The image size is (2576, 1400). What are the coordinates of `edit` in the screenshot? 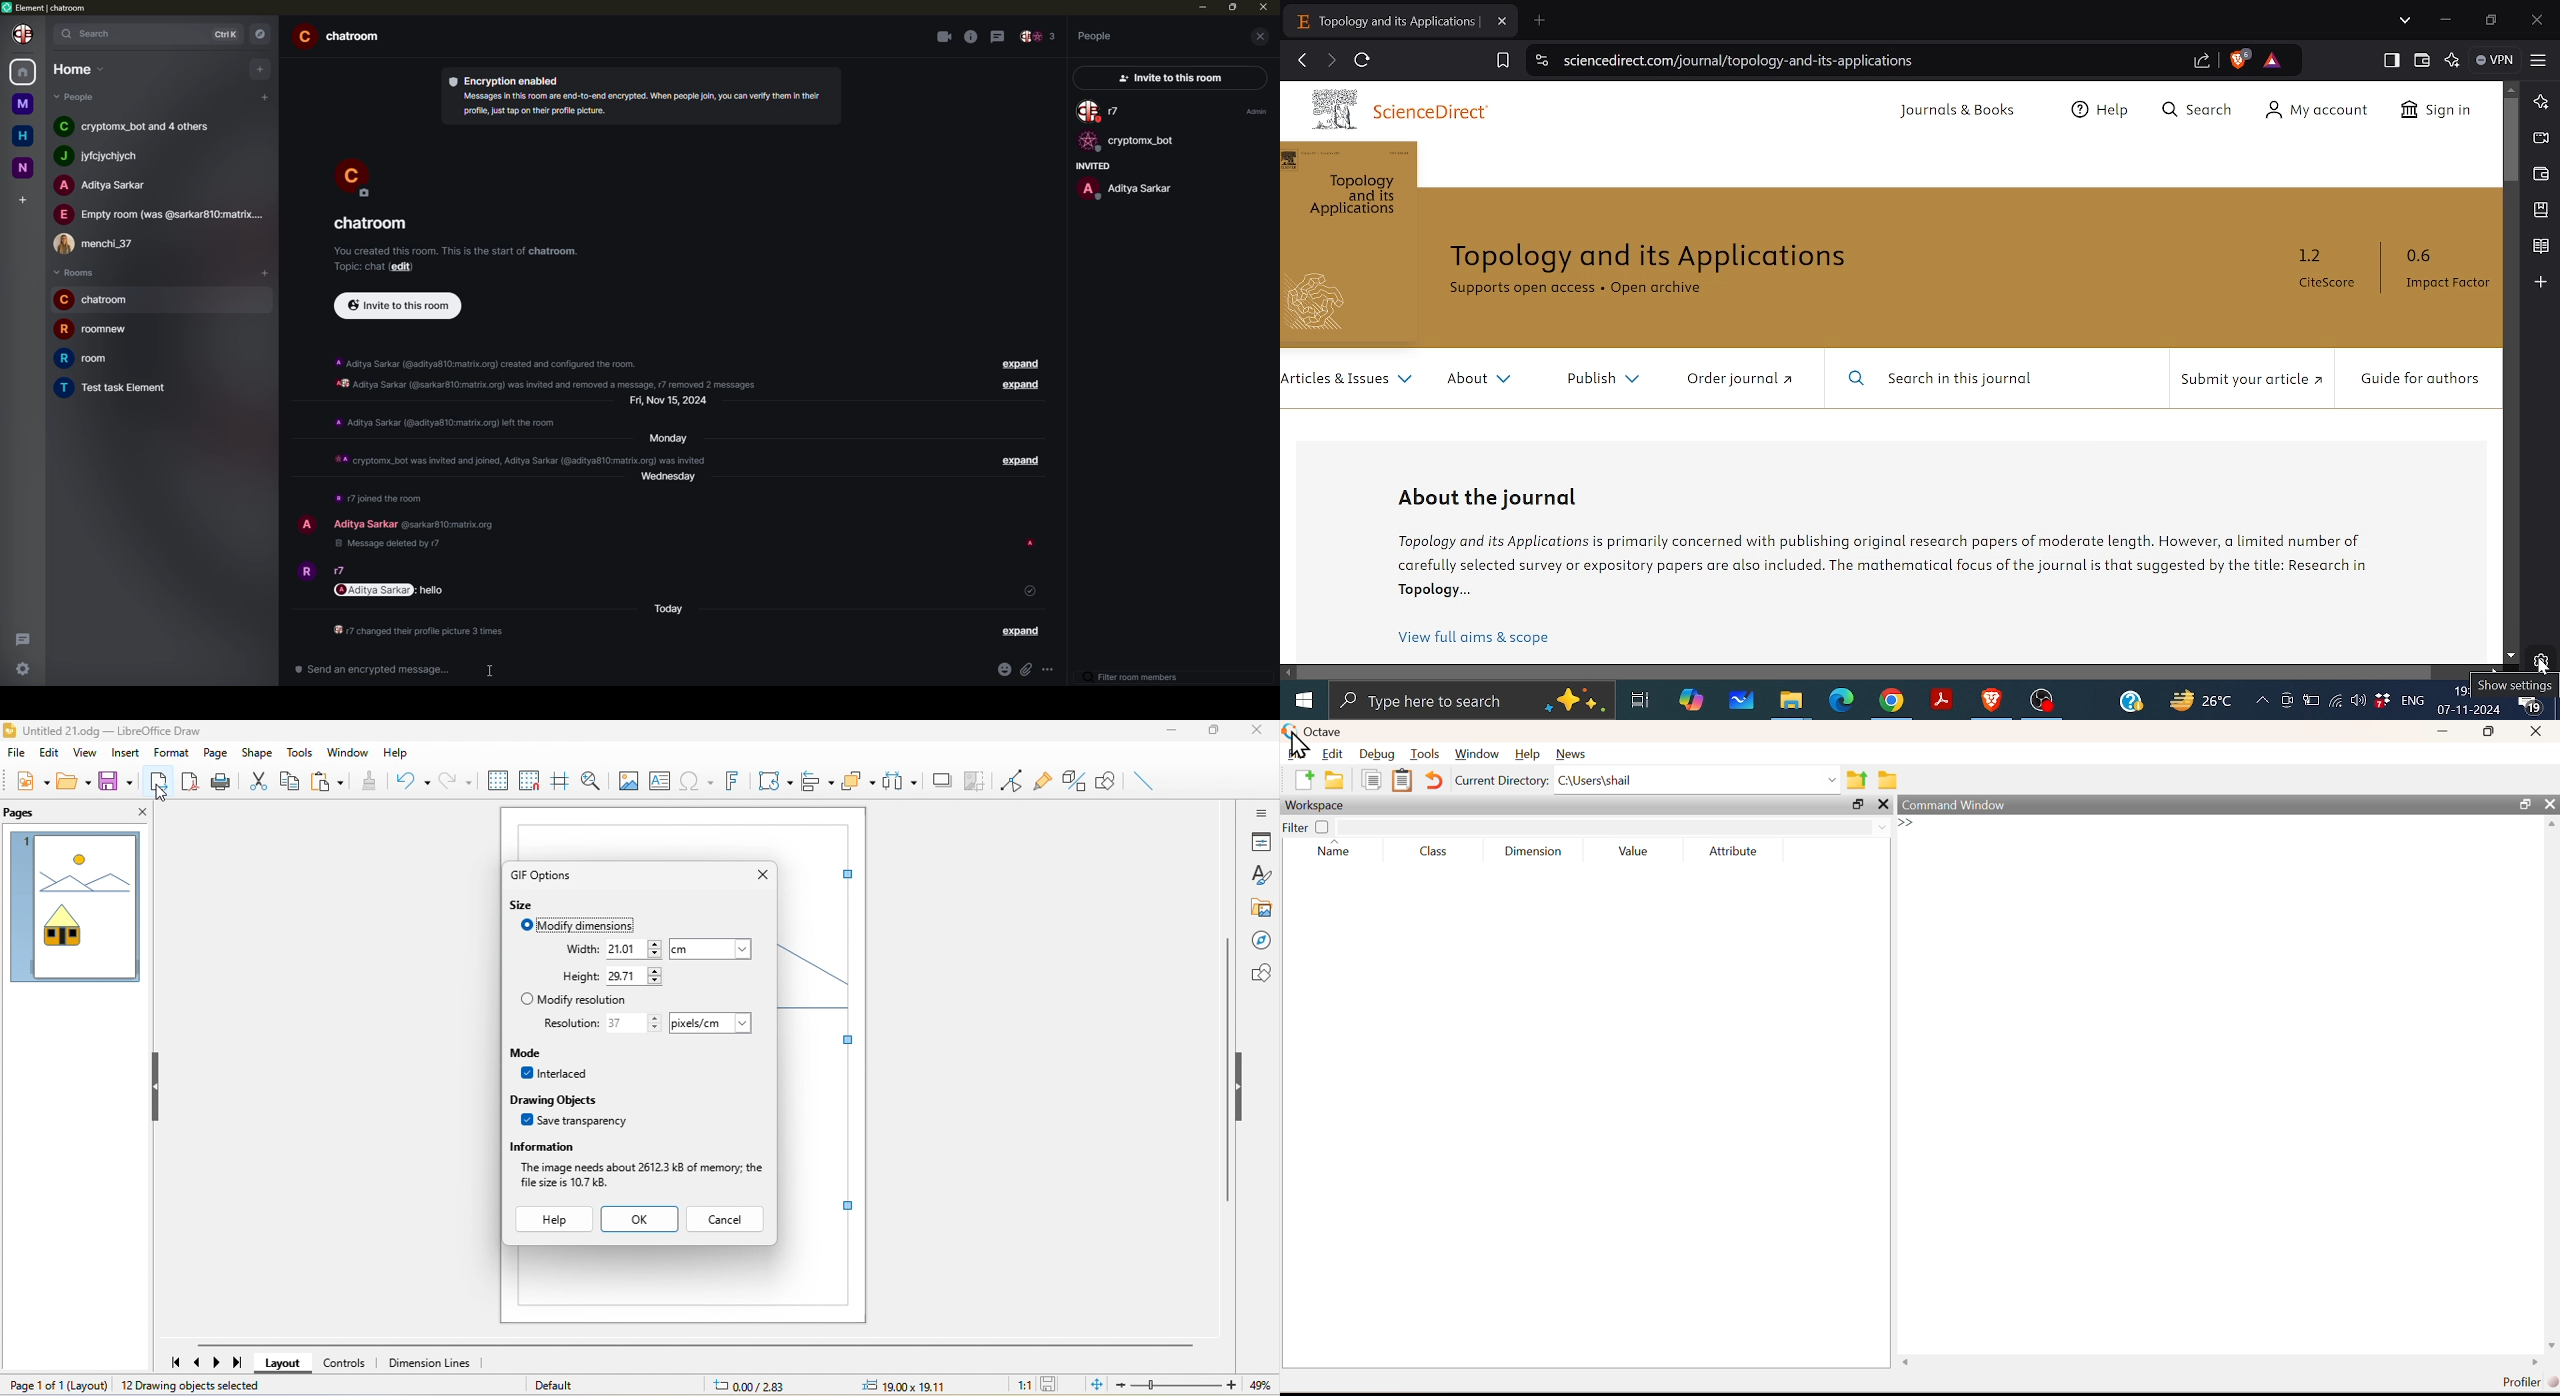 It's located at (52, 752).